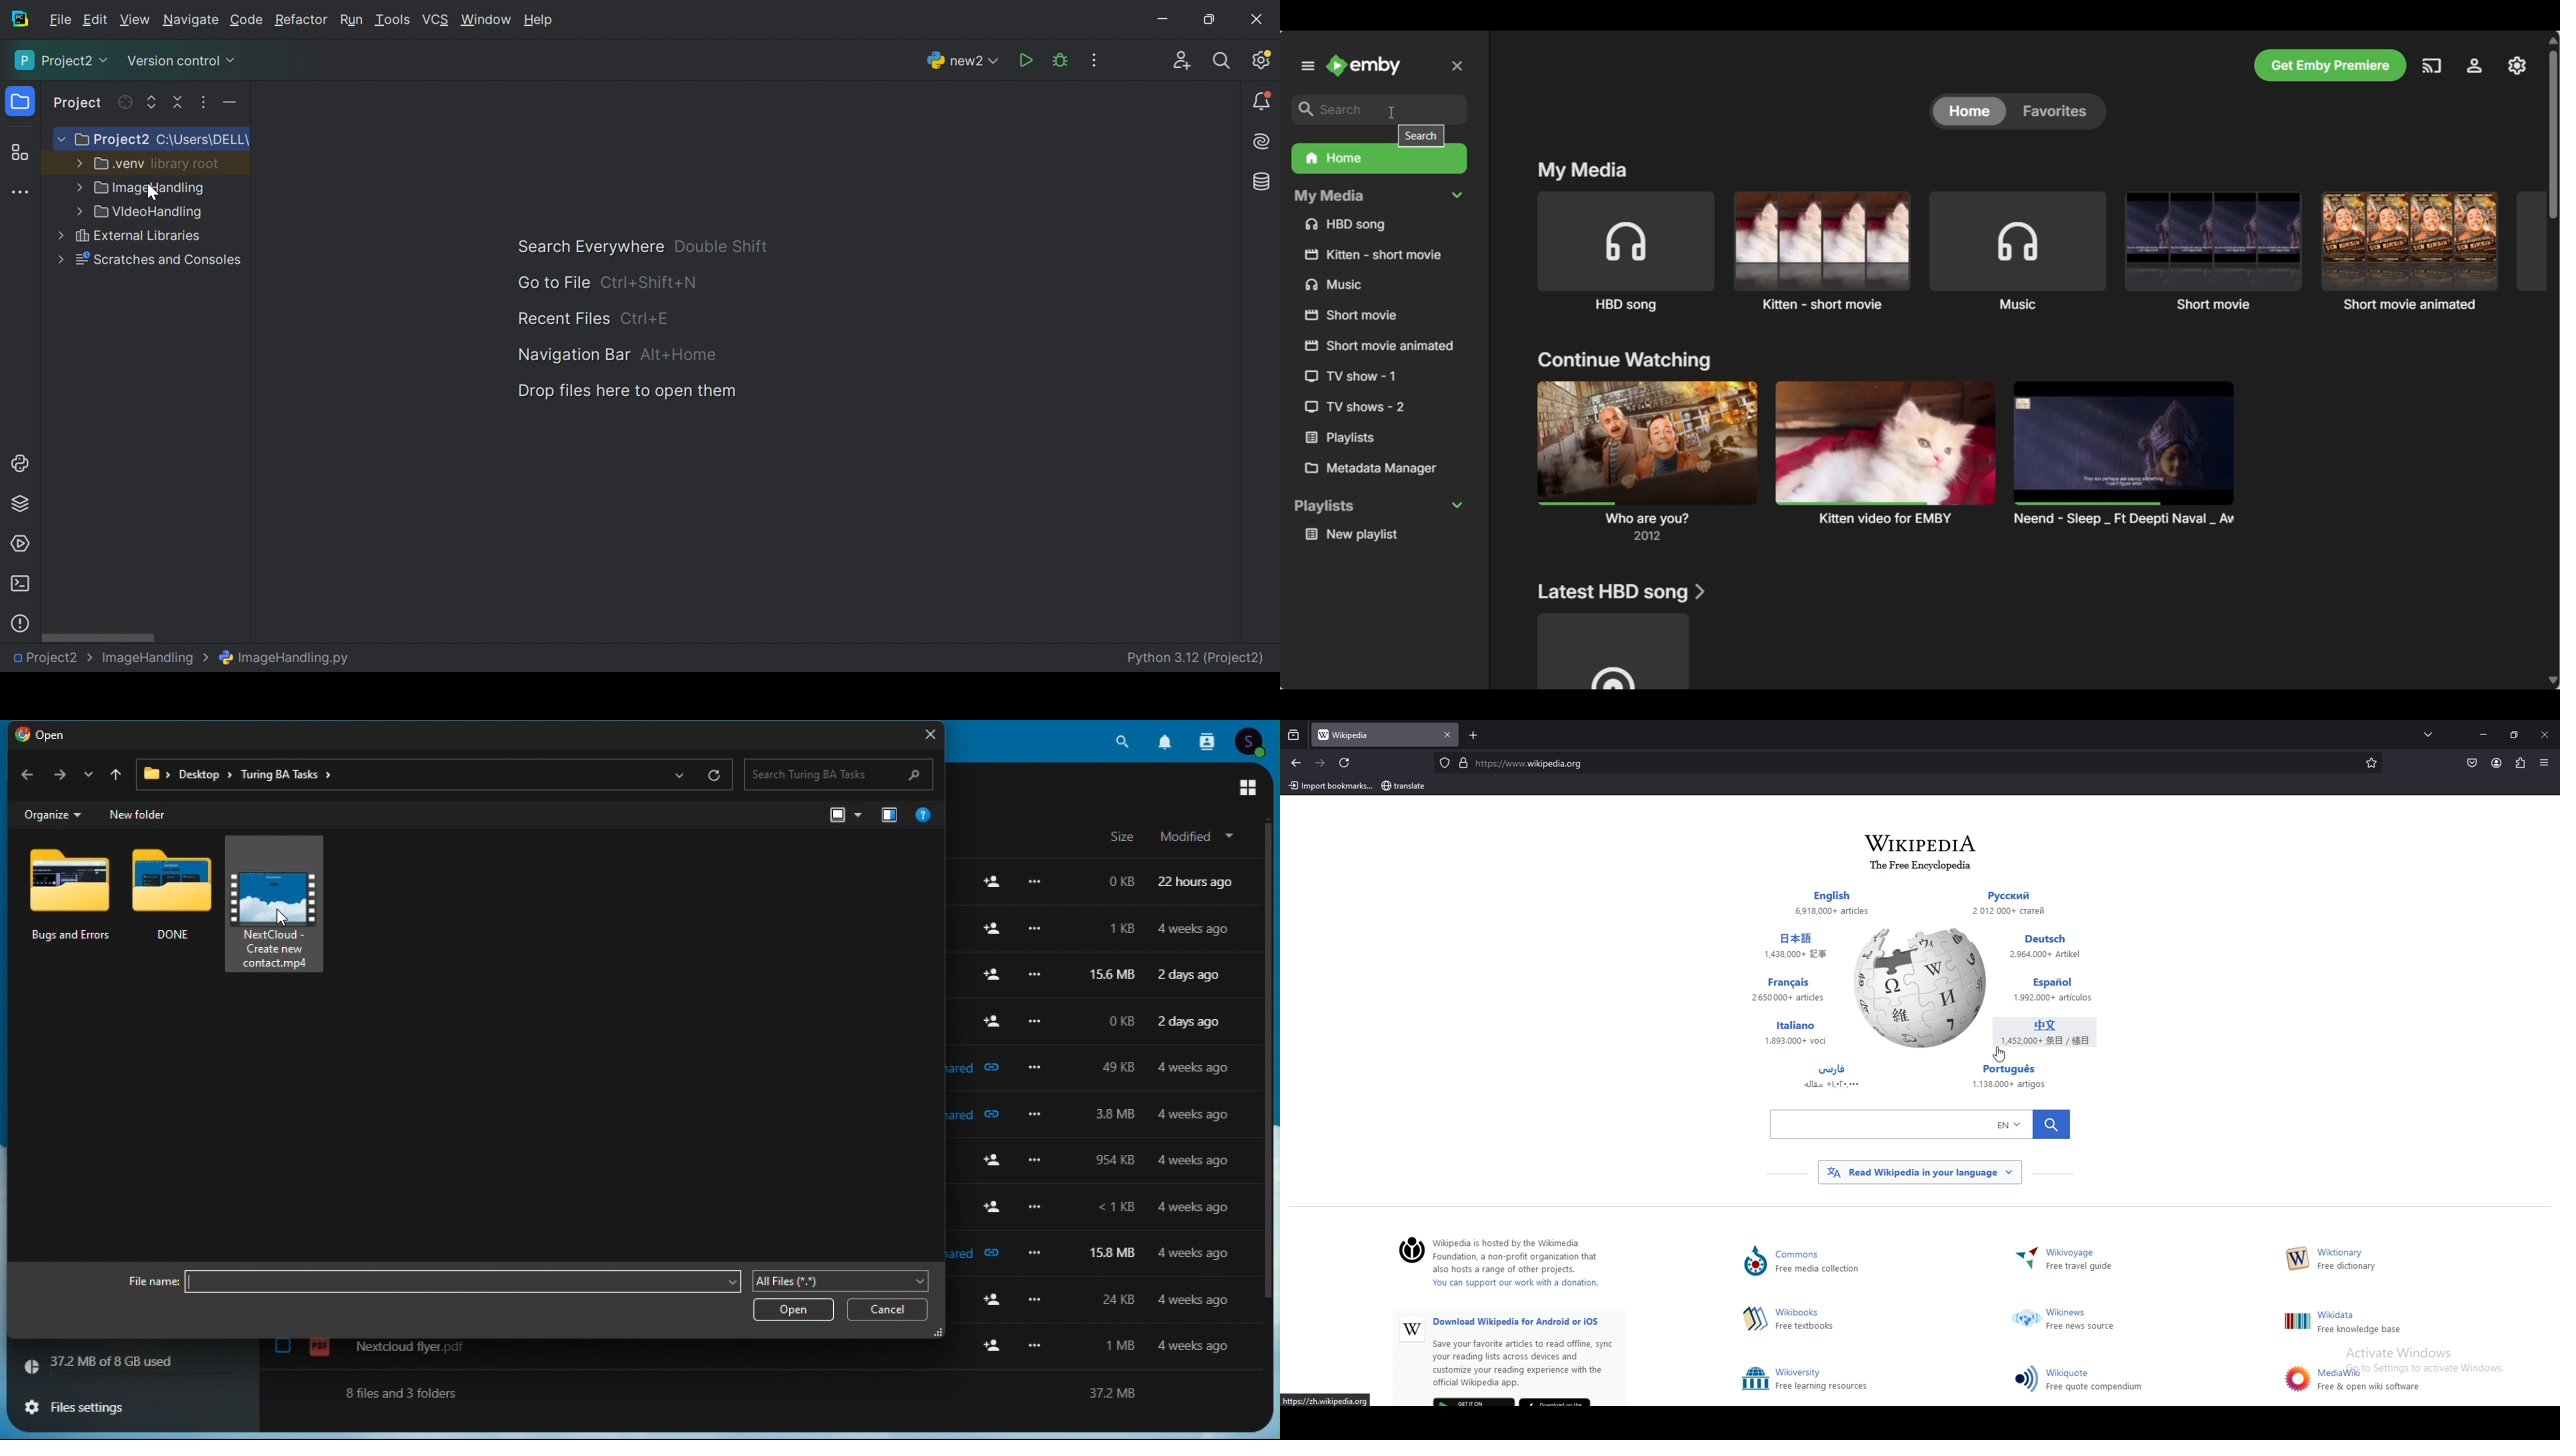 This screenshot has height=1456, width=2576. Describe the element at coordinates (1116, 1021) in the screenshot. I see `0kb` at that location.